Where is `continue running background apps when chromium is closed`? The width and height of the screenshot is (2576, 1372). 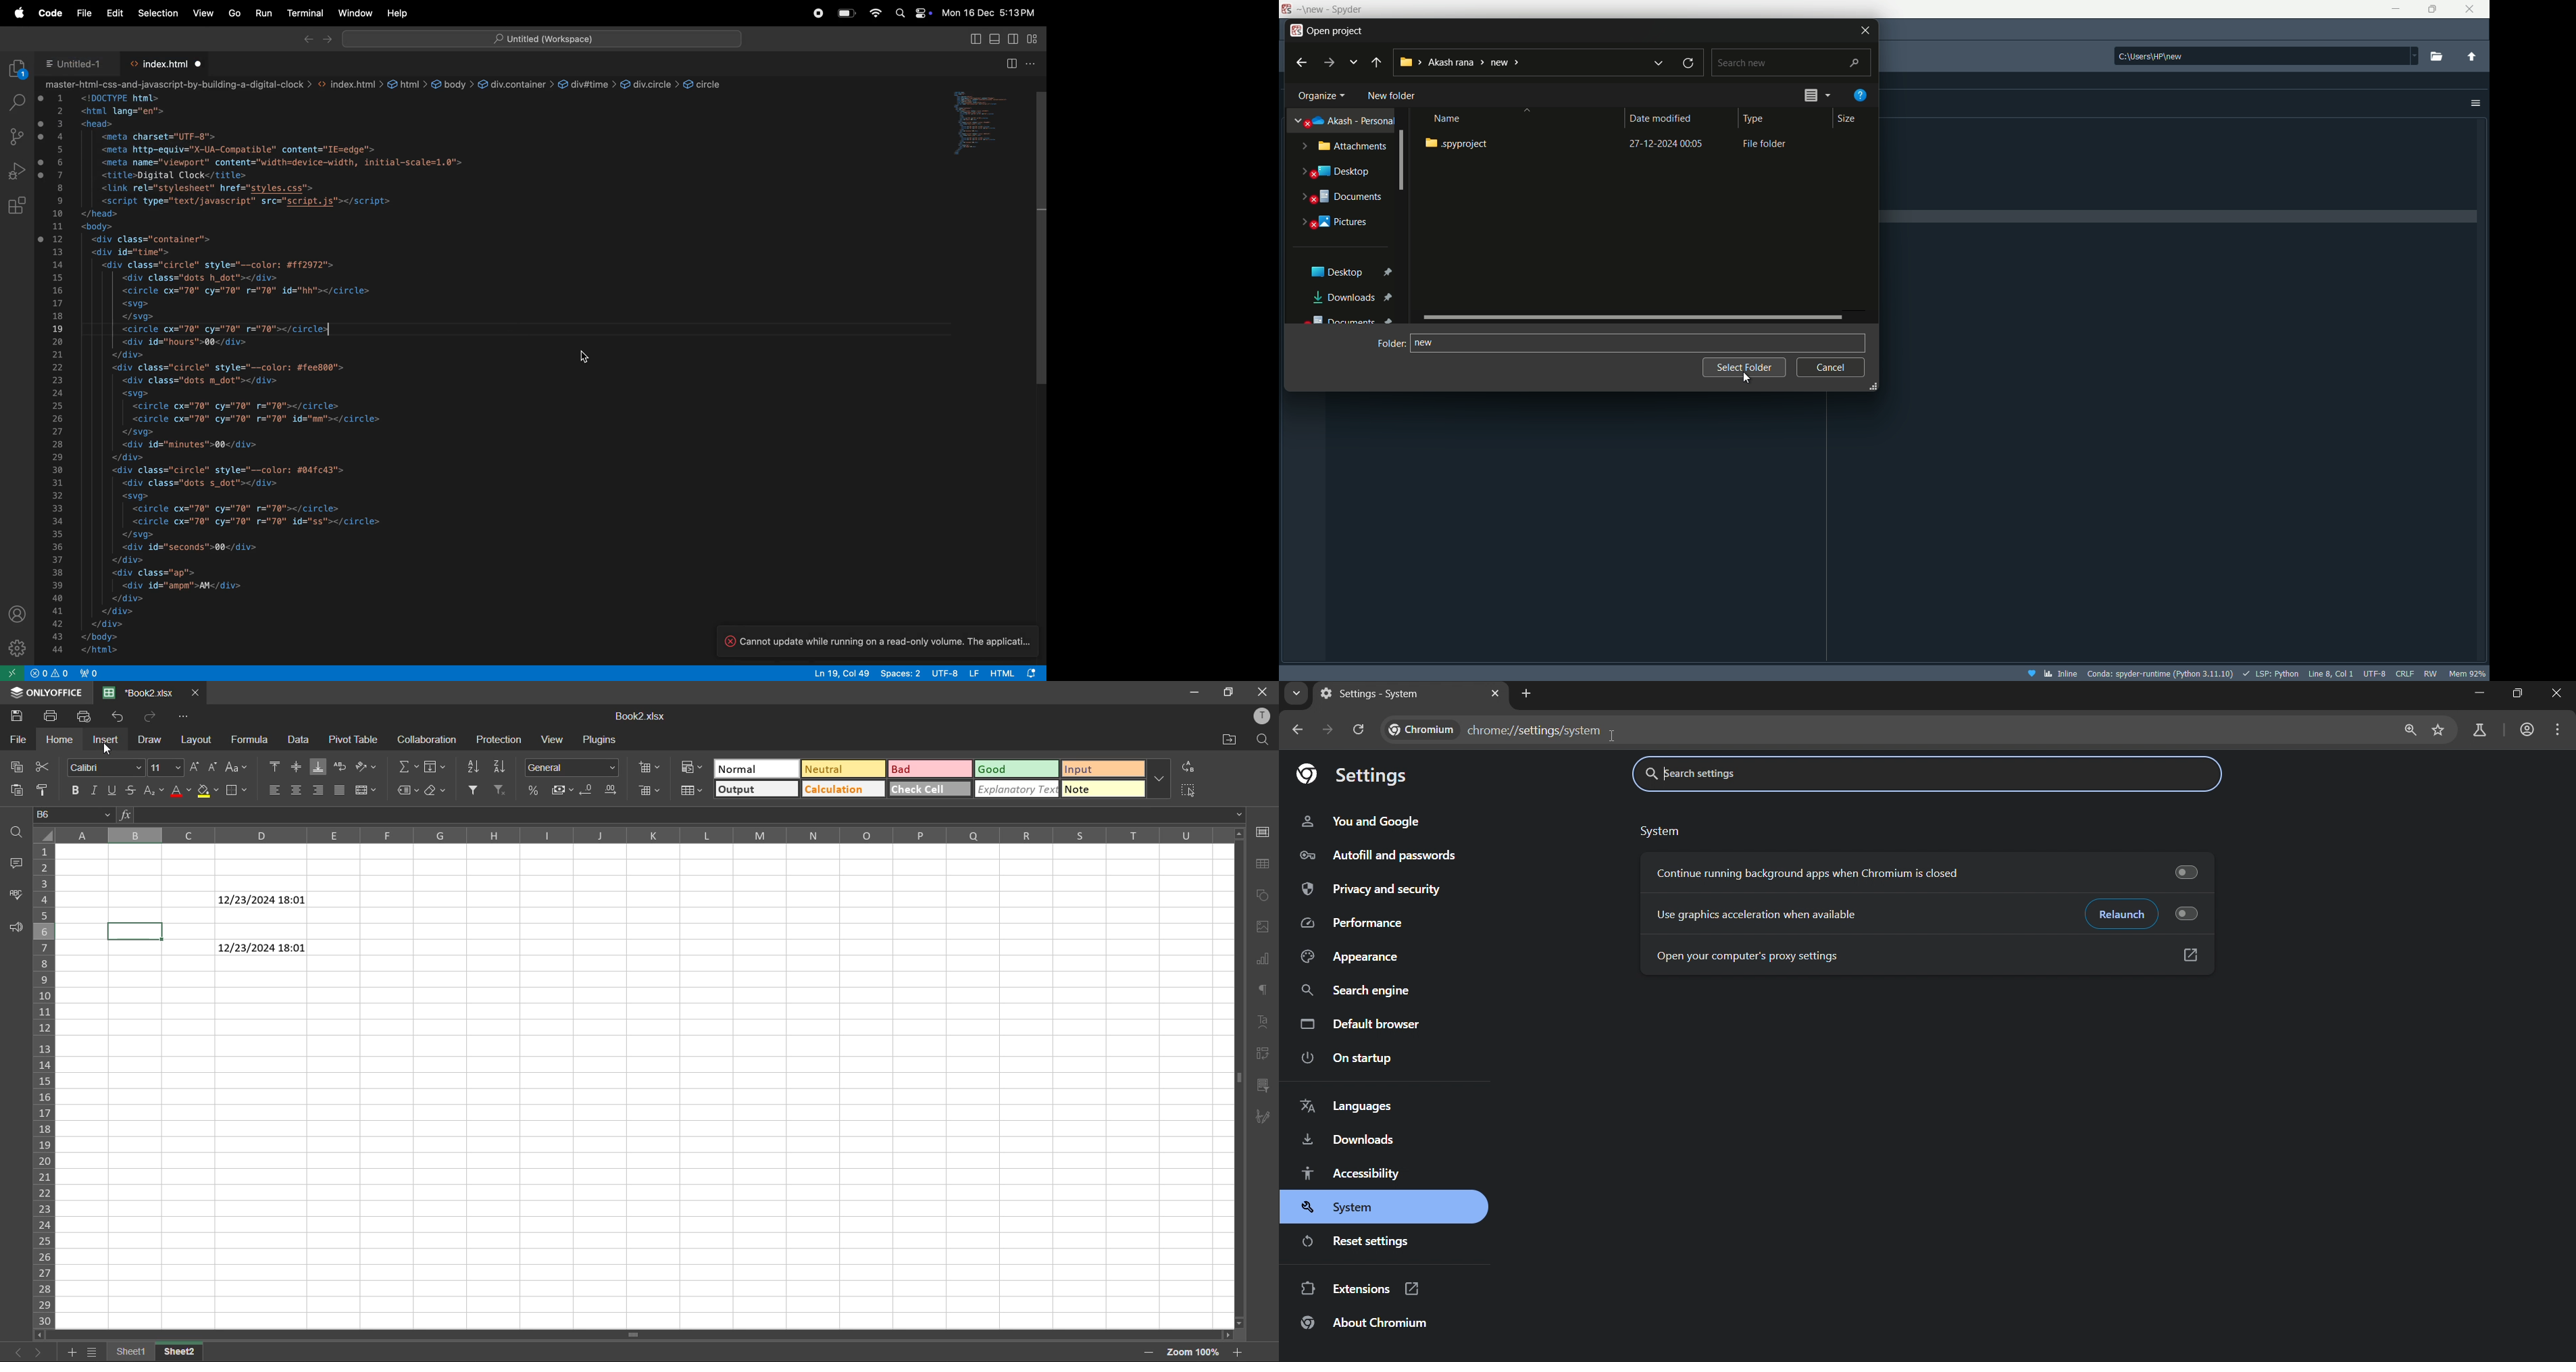 continue running background apps when chromium is closed is located at coordinates (1813, 875).